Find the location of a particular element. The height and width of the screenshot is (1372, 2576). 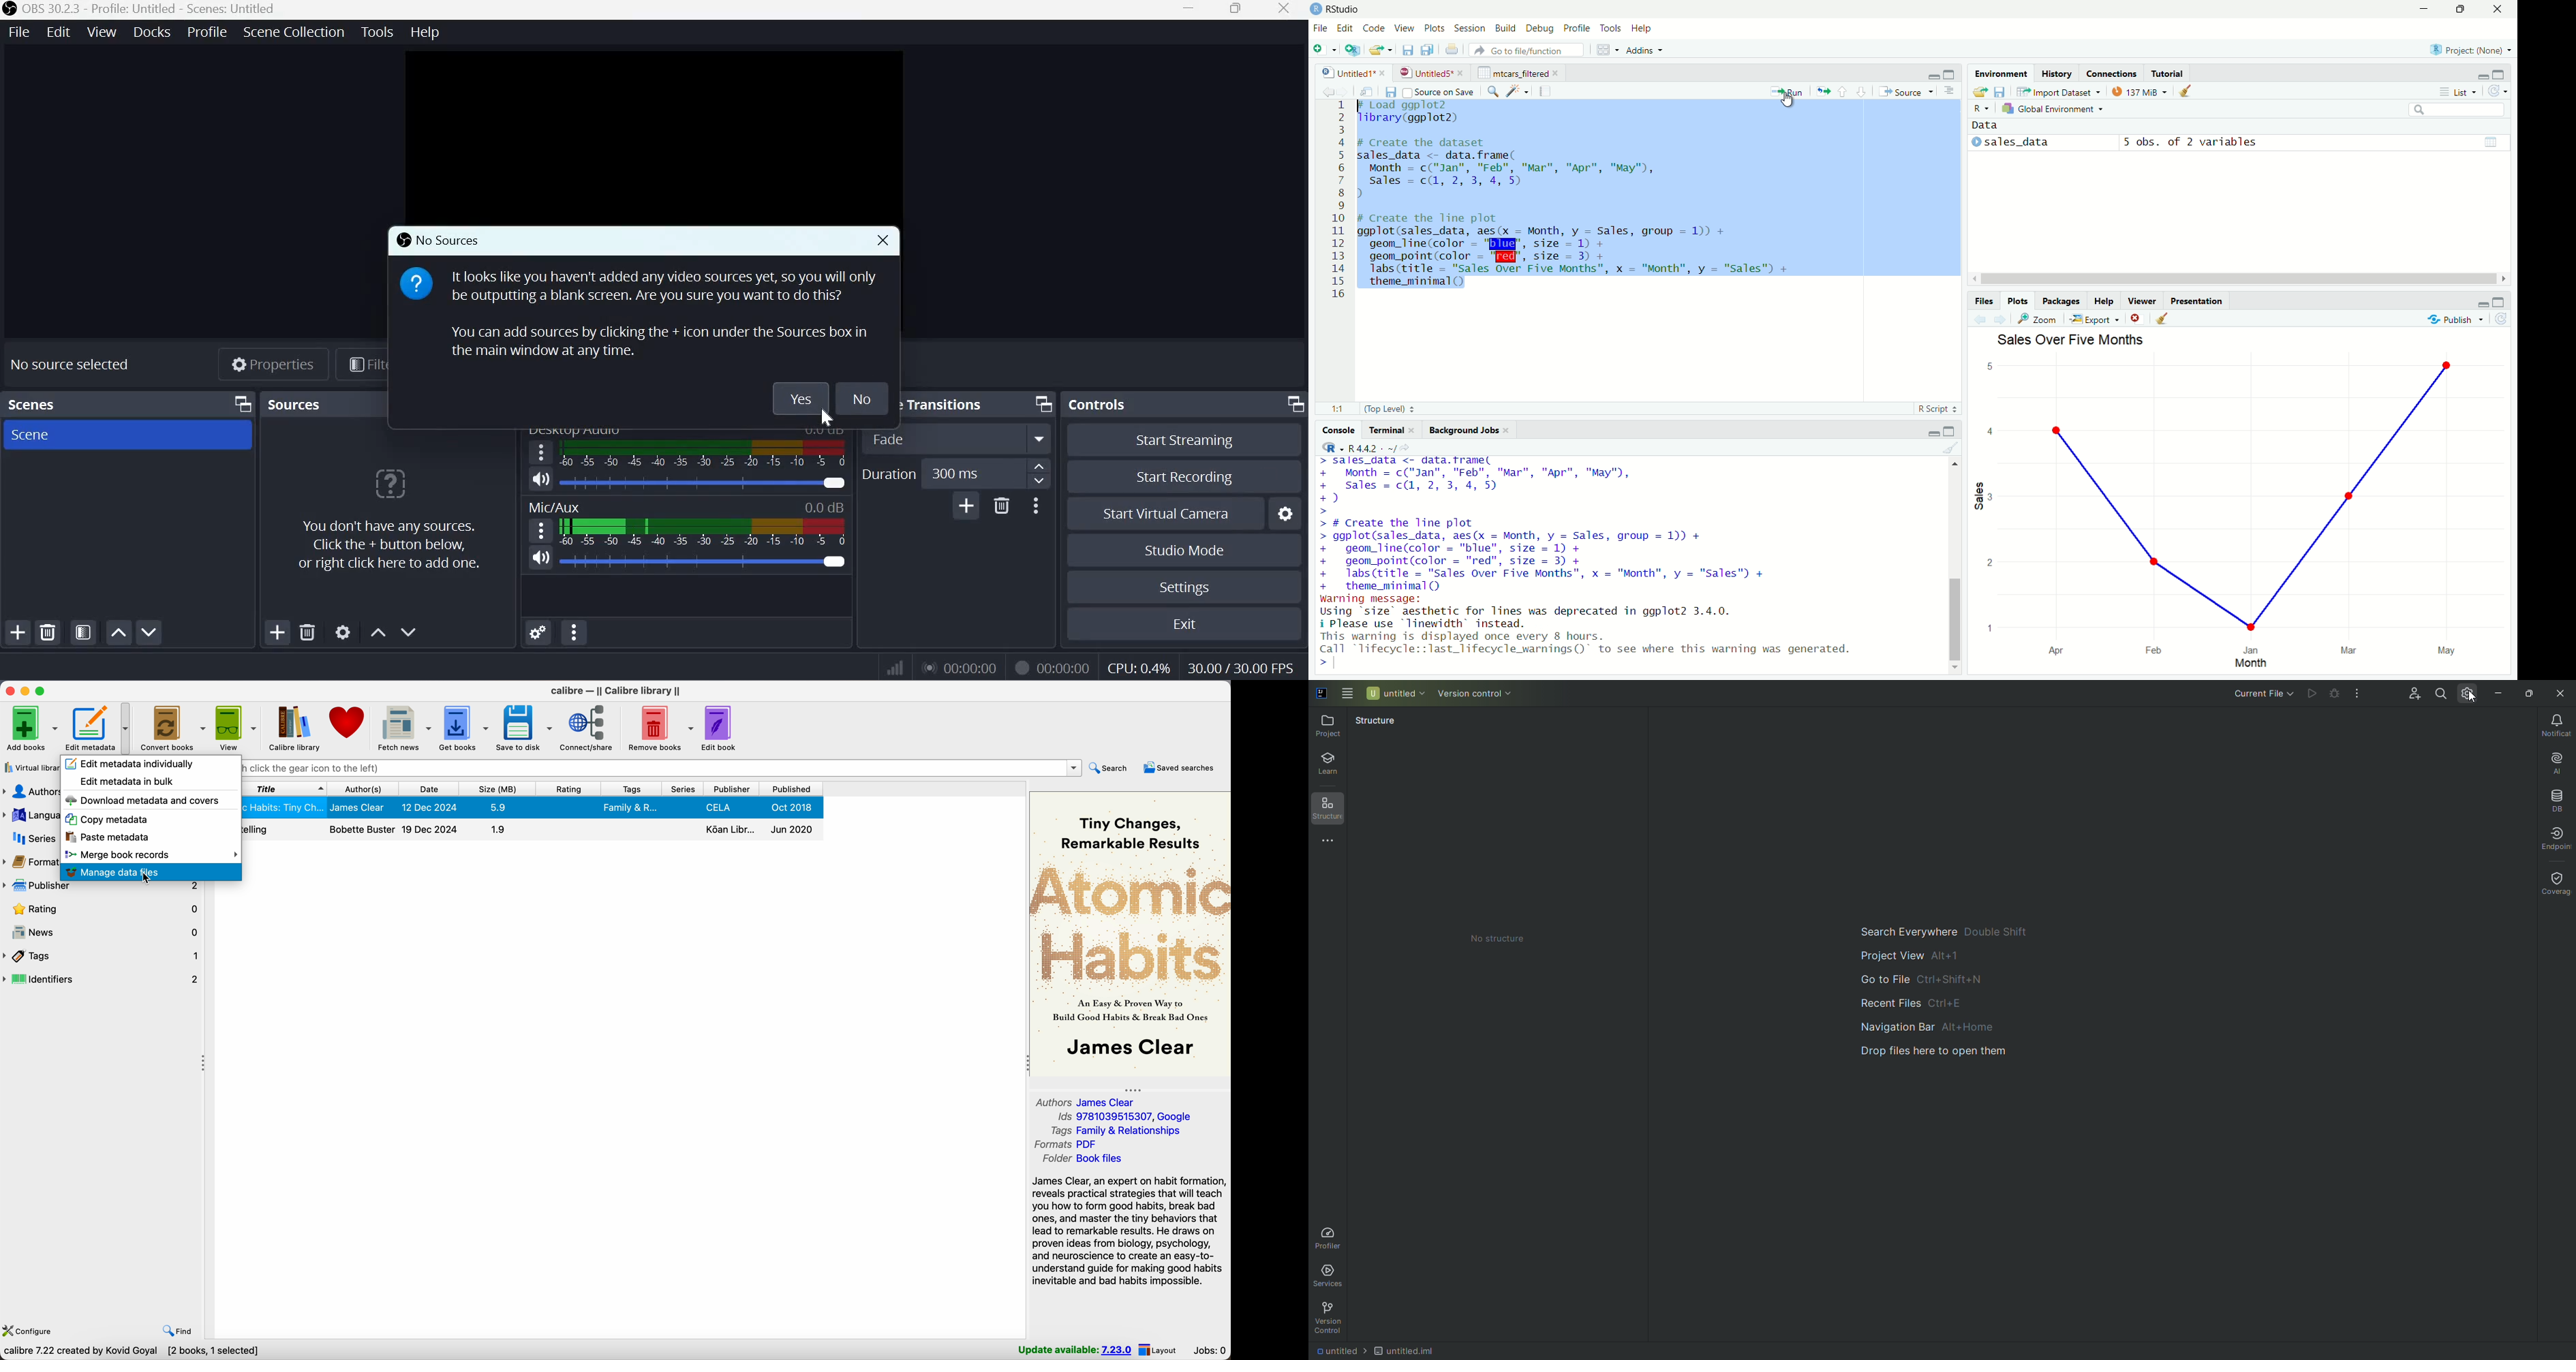

Audio Level Indicator is located at coordinates (820, 508).